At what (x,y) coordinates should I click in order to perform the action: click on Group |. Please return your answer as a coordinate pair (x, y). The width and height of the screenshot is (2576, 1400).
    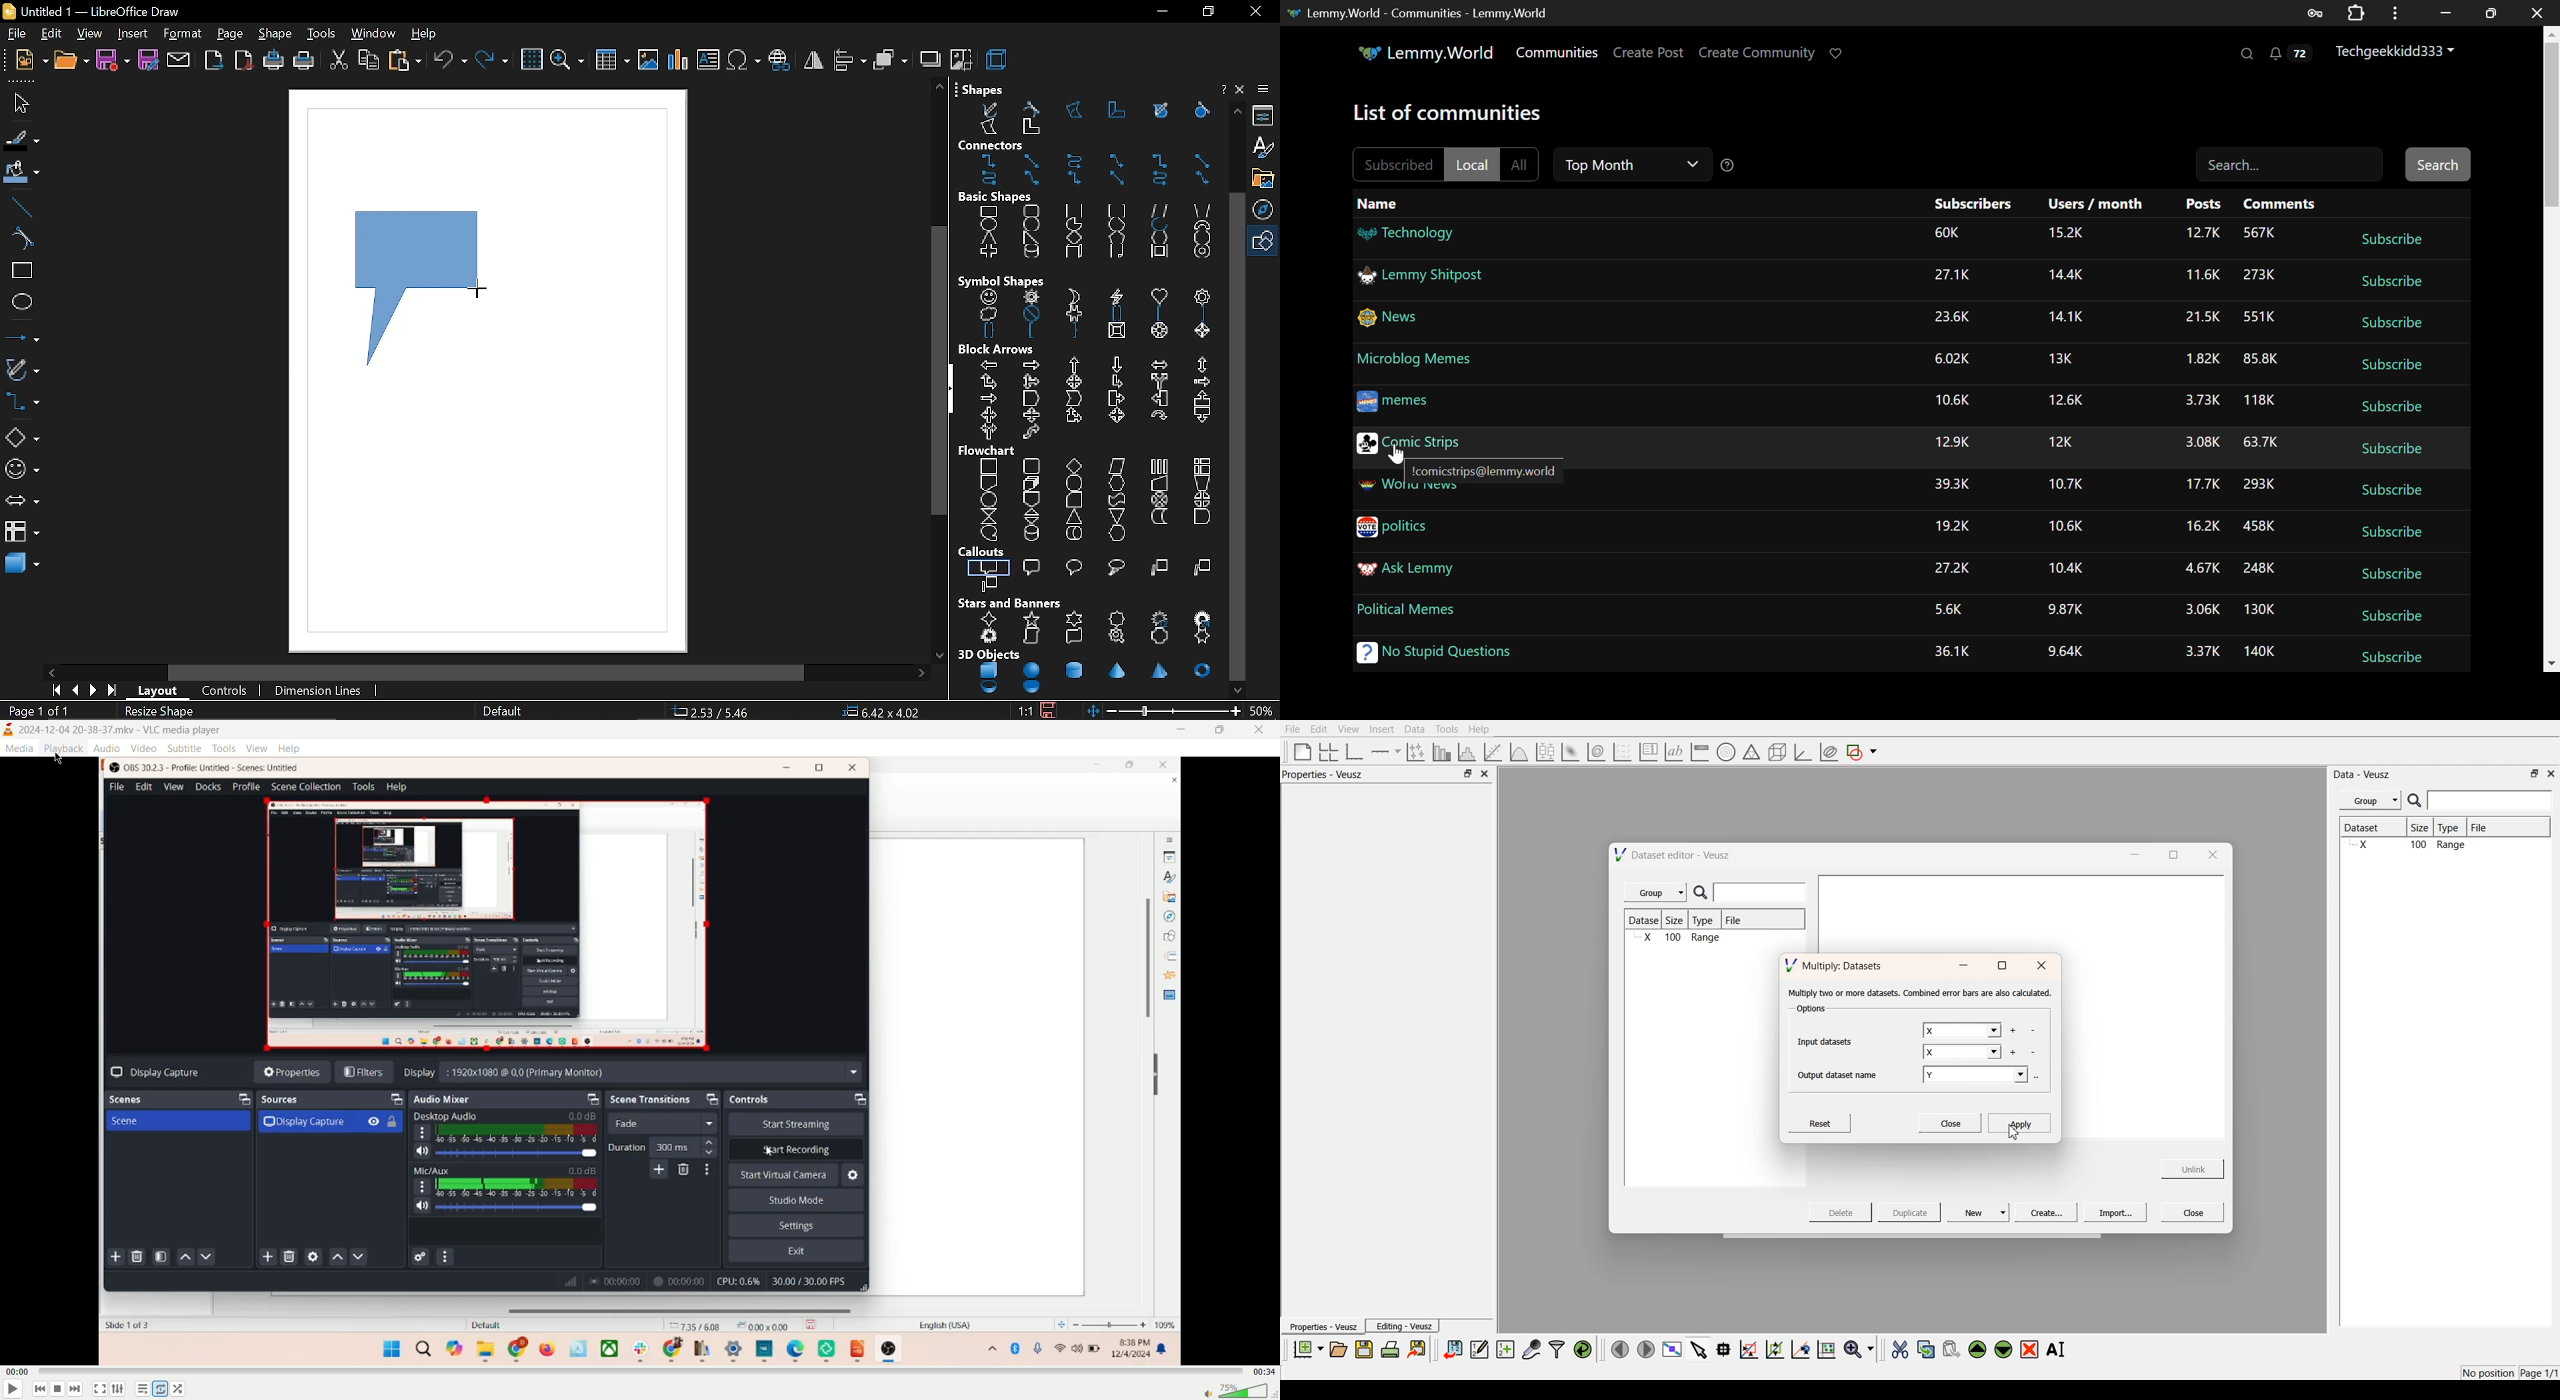
    Looking at the image, I should click on (1657, 893).